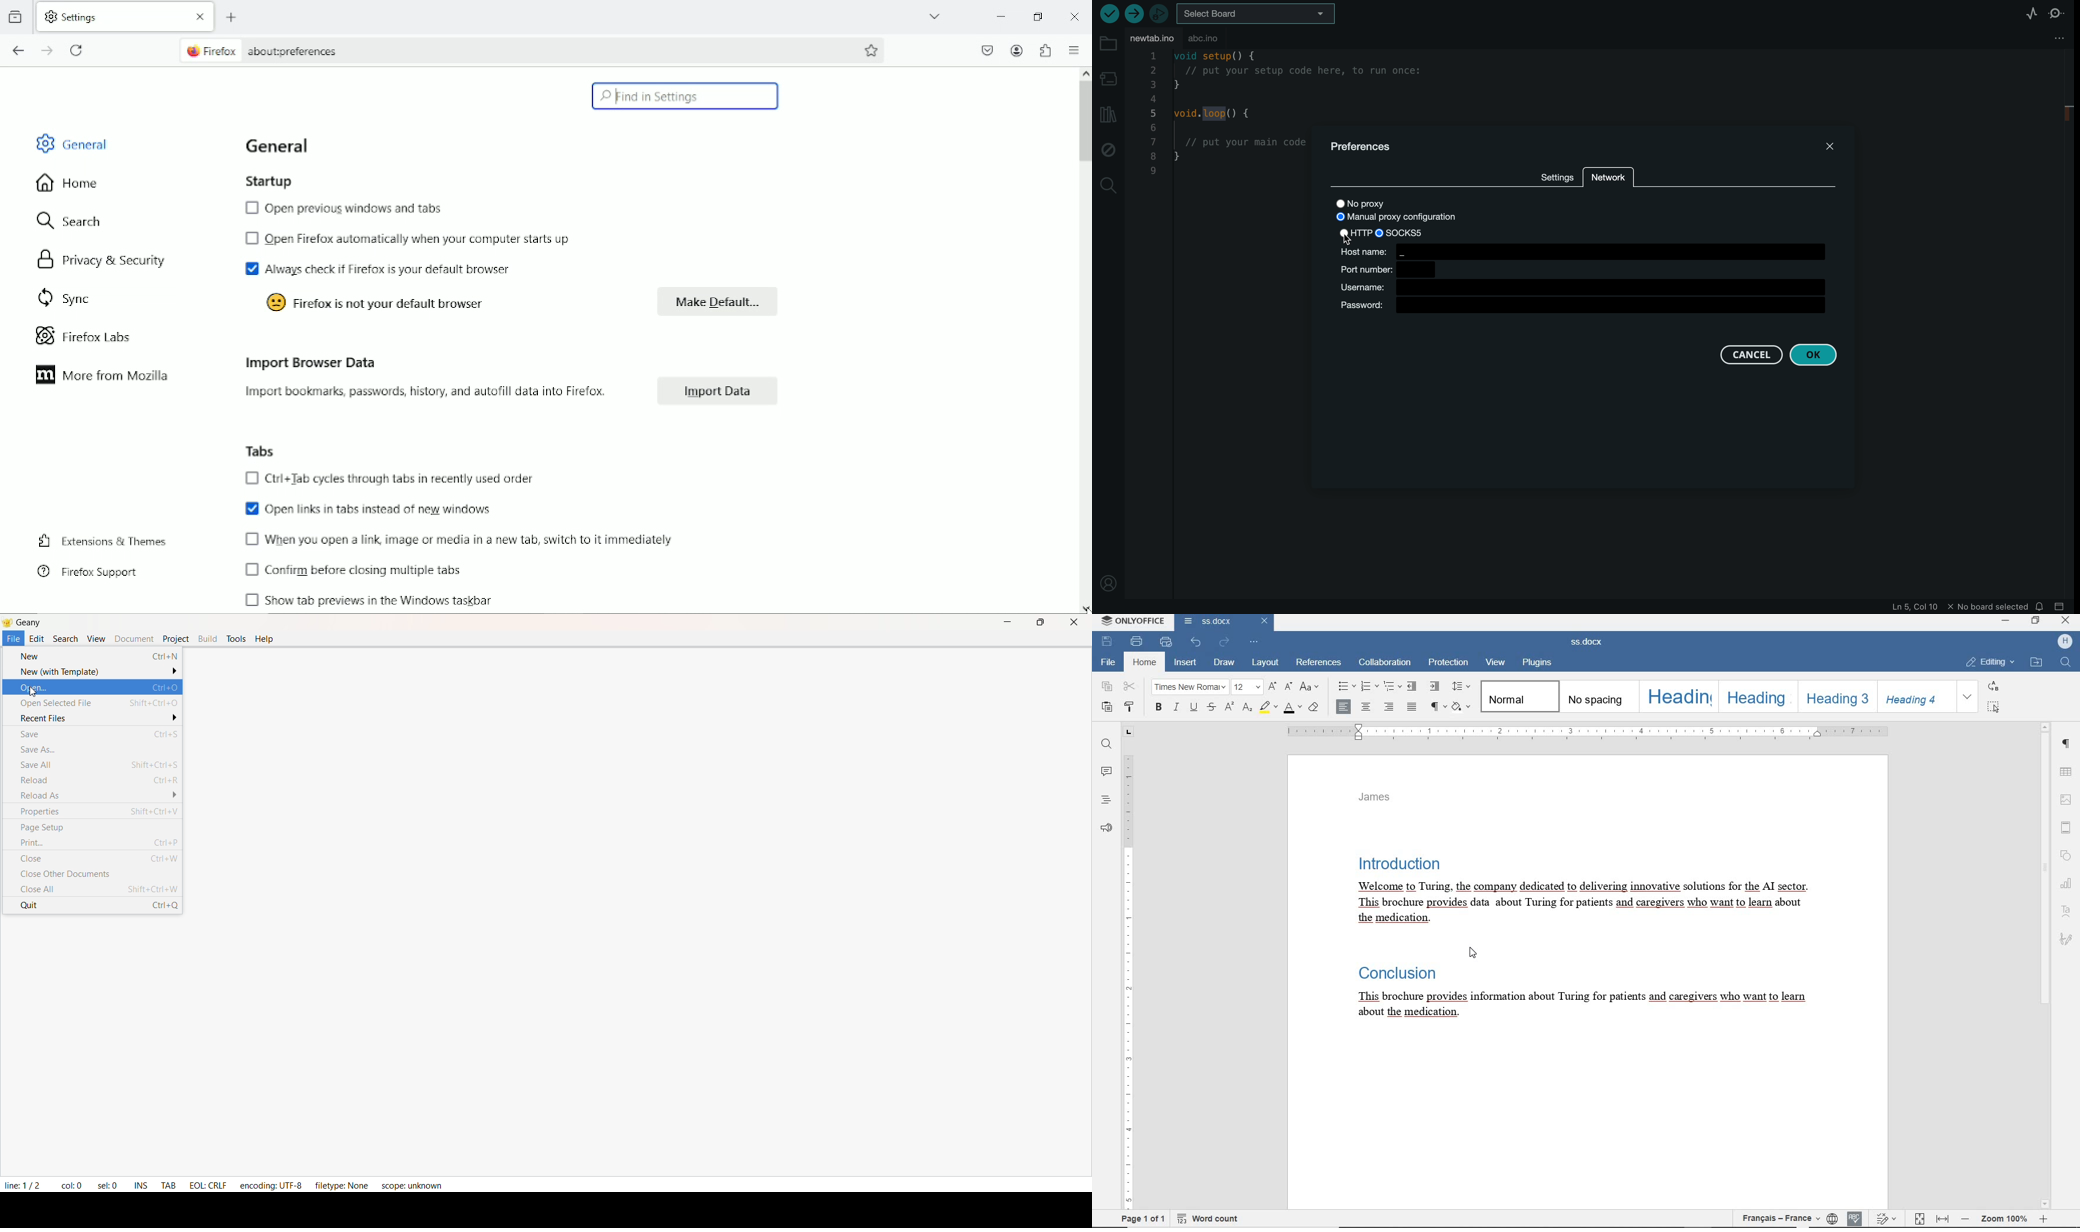 The height and width of the screenshot is (1232, 2100). What do you see at coordinates (1108, 582) in the screenshot?
I see `profile` at bounding box center [1108, 582].